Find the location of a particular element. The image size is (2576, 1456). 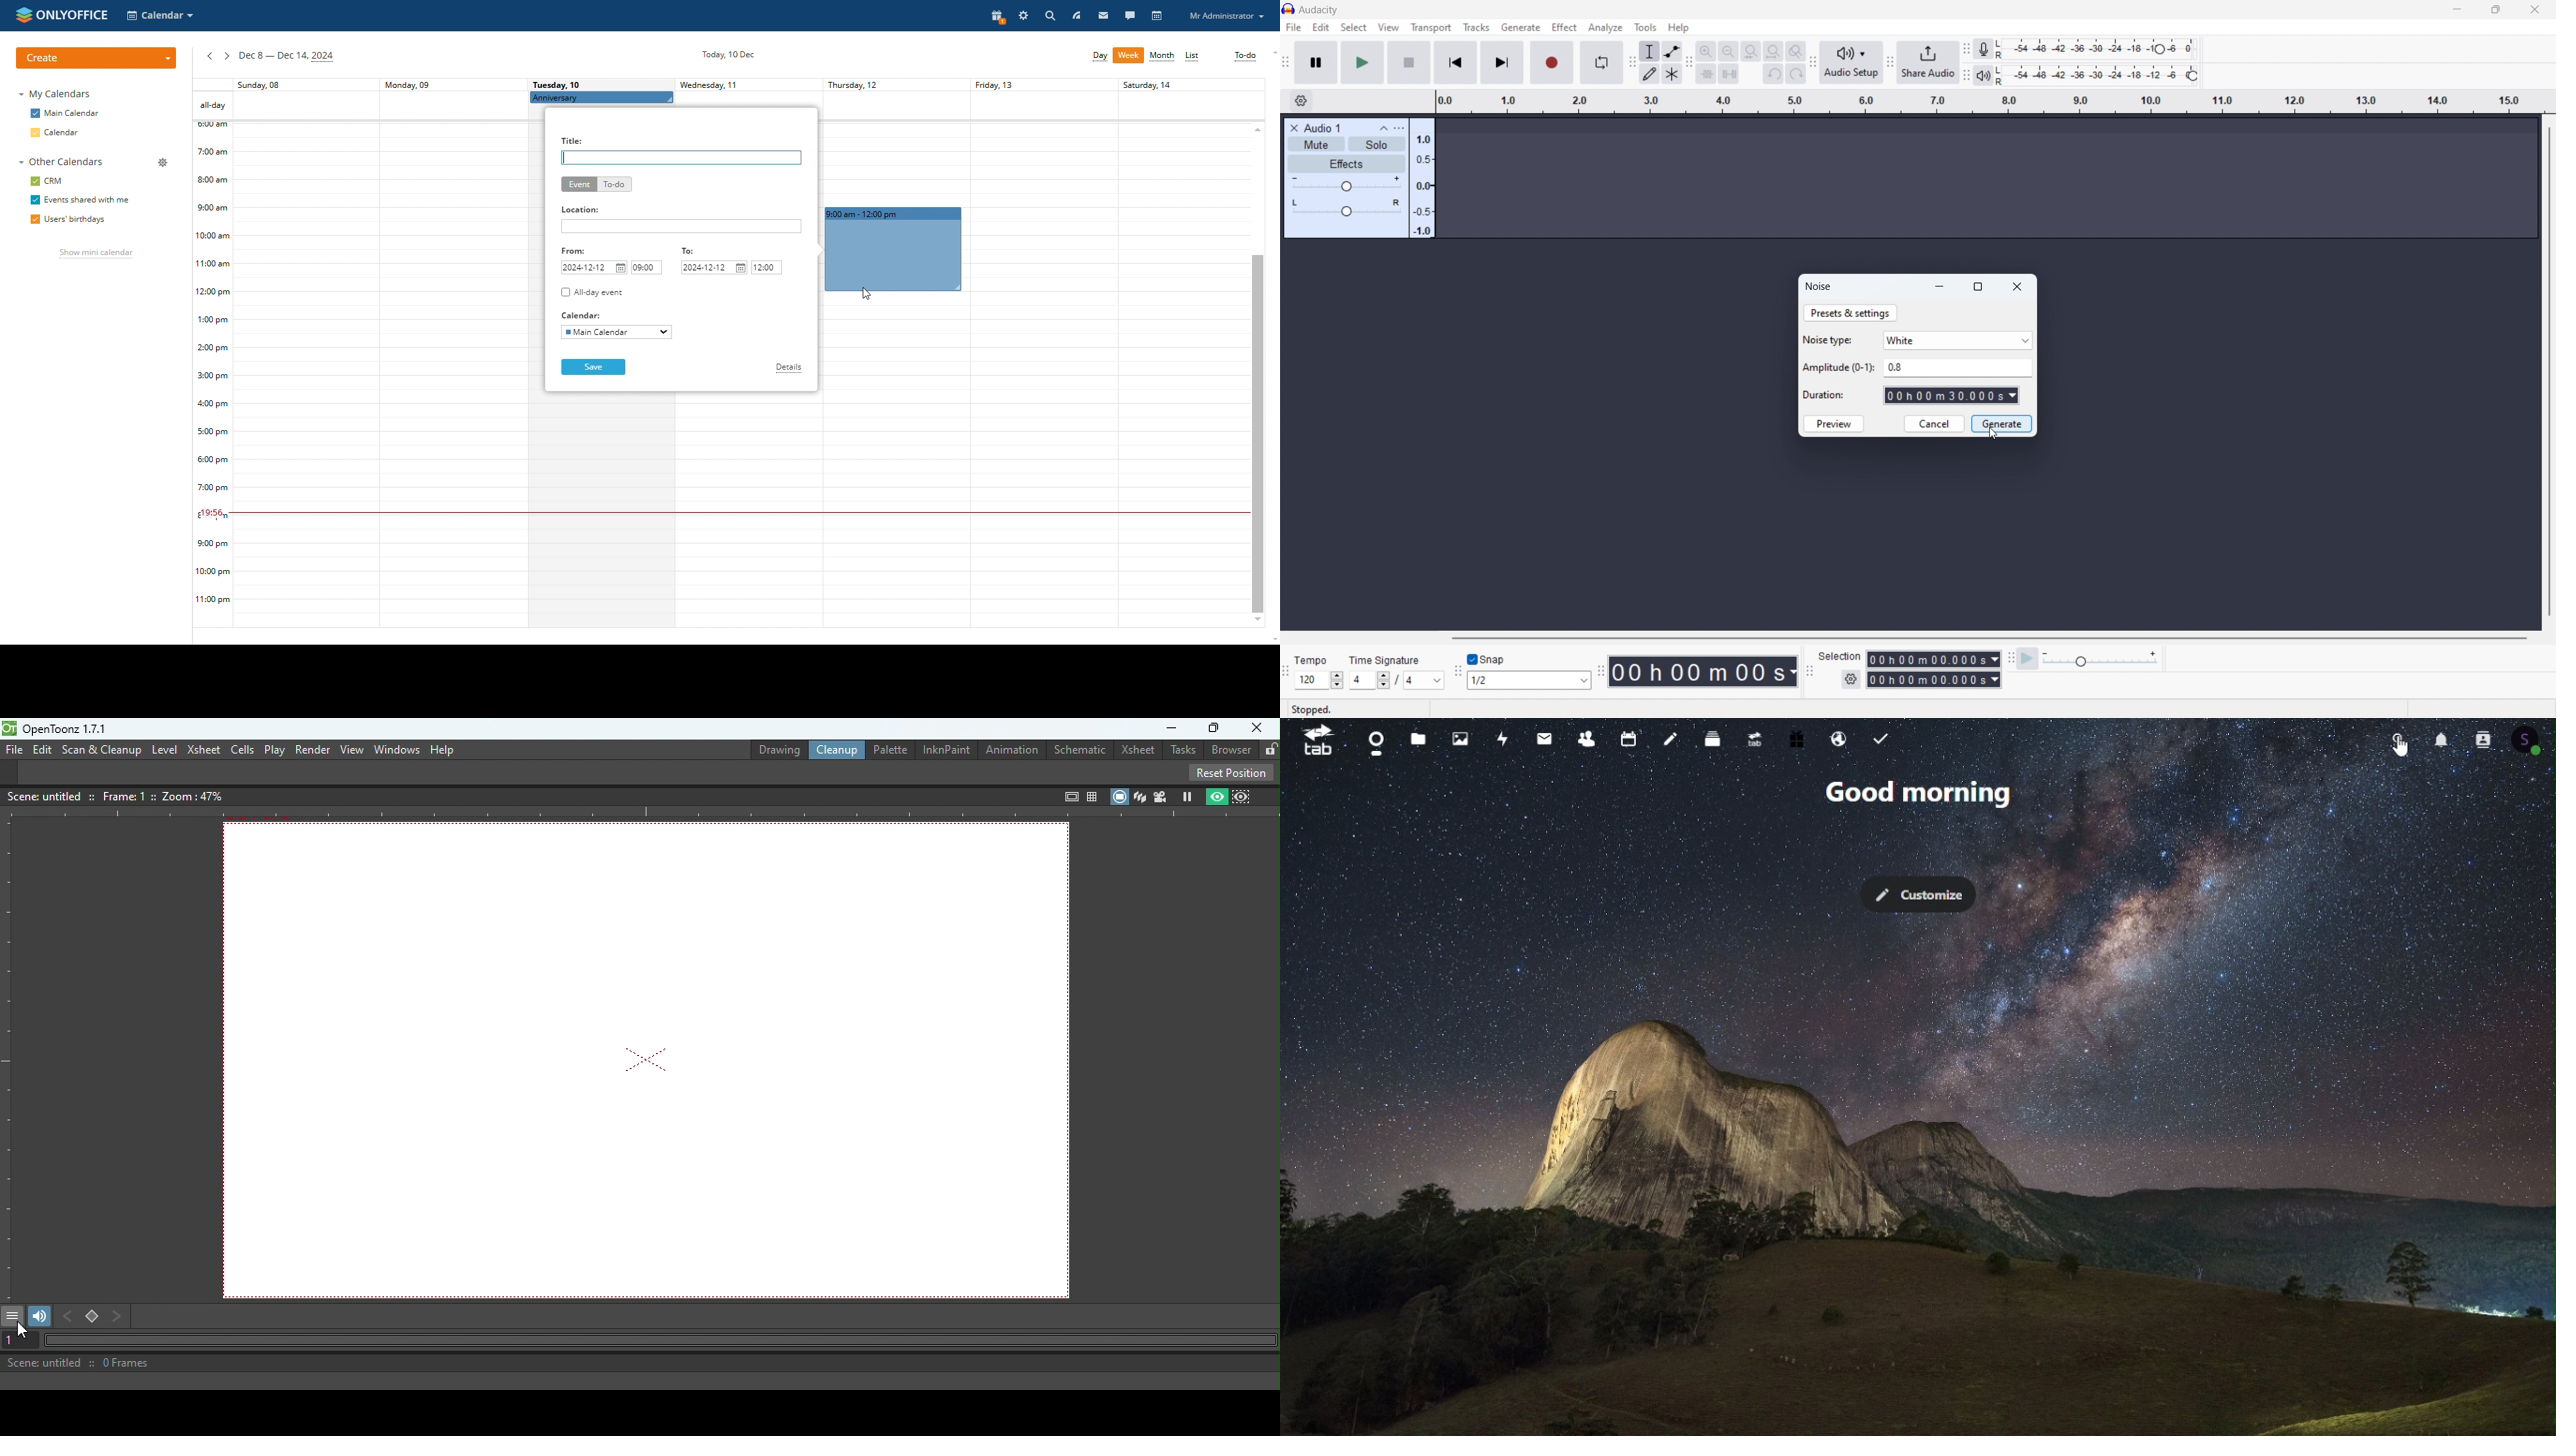

stopped. is located at coordinates (1316, 708).